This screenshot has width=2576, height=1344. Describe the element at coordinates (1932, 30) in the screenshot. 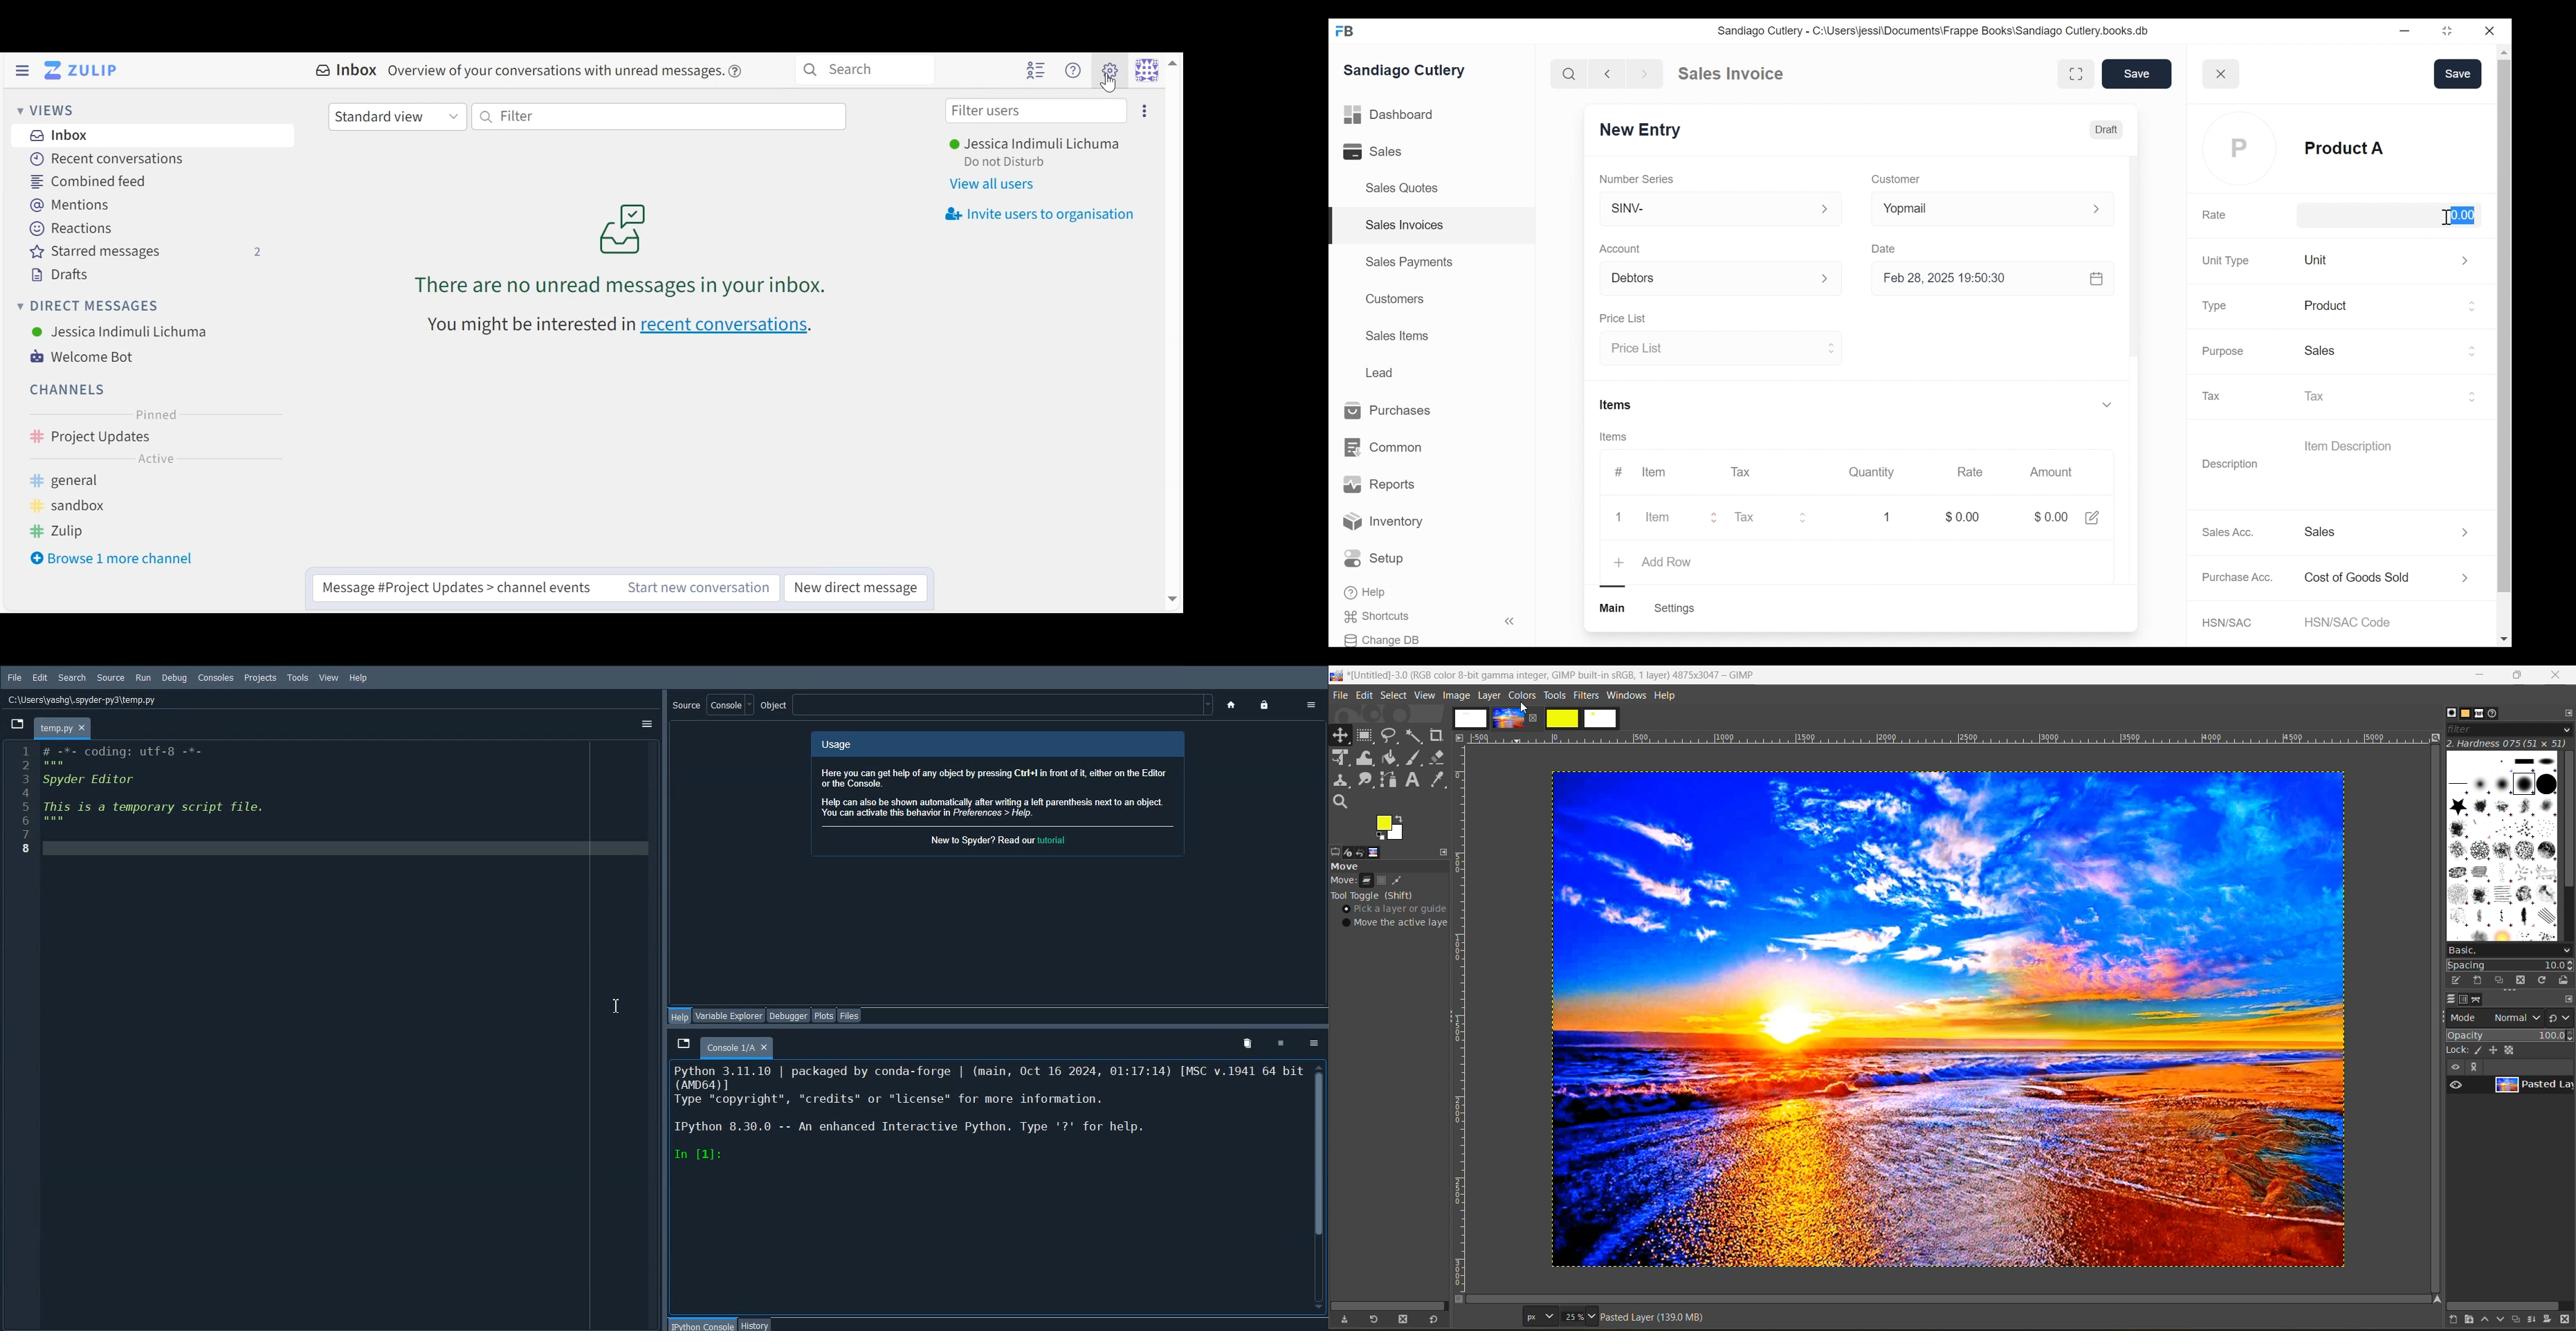

I see `Sandiago Cutlery - C:\Users\jessi\Documents\Frappe Books\Sandiago Cutlery.books.db` at that location.